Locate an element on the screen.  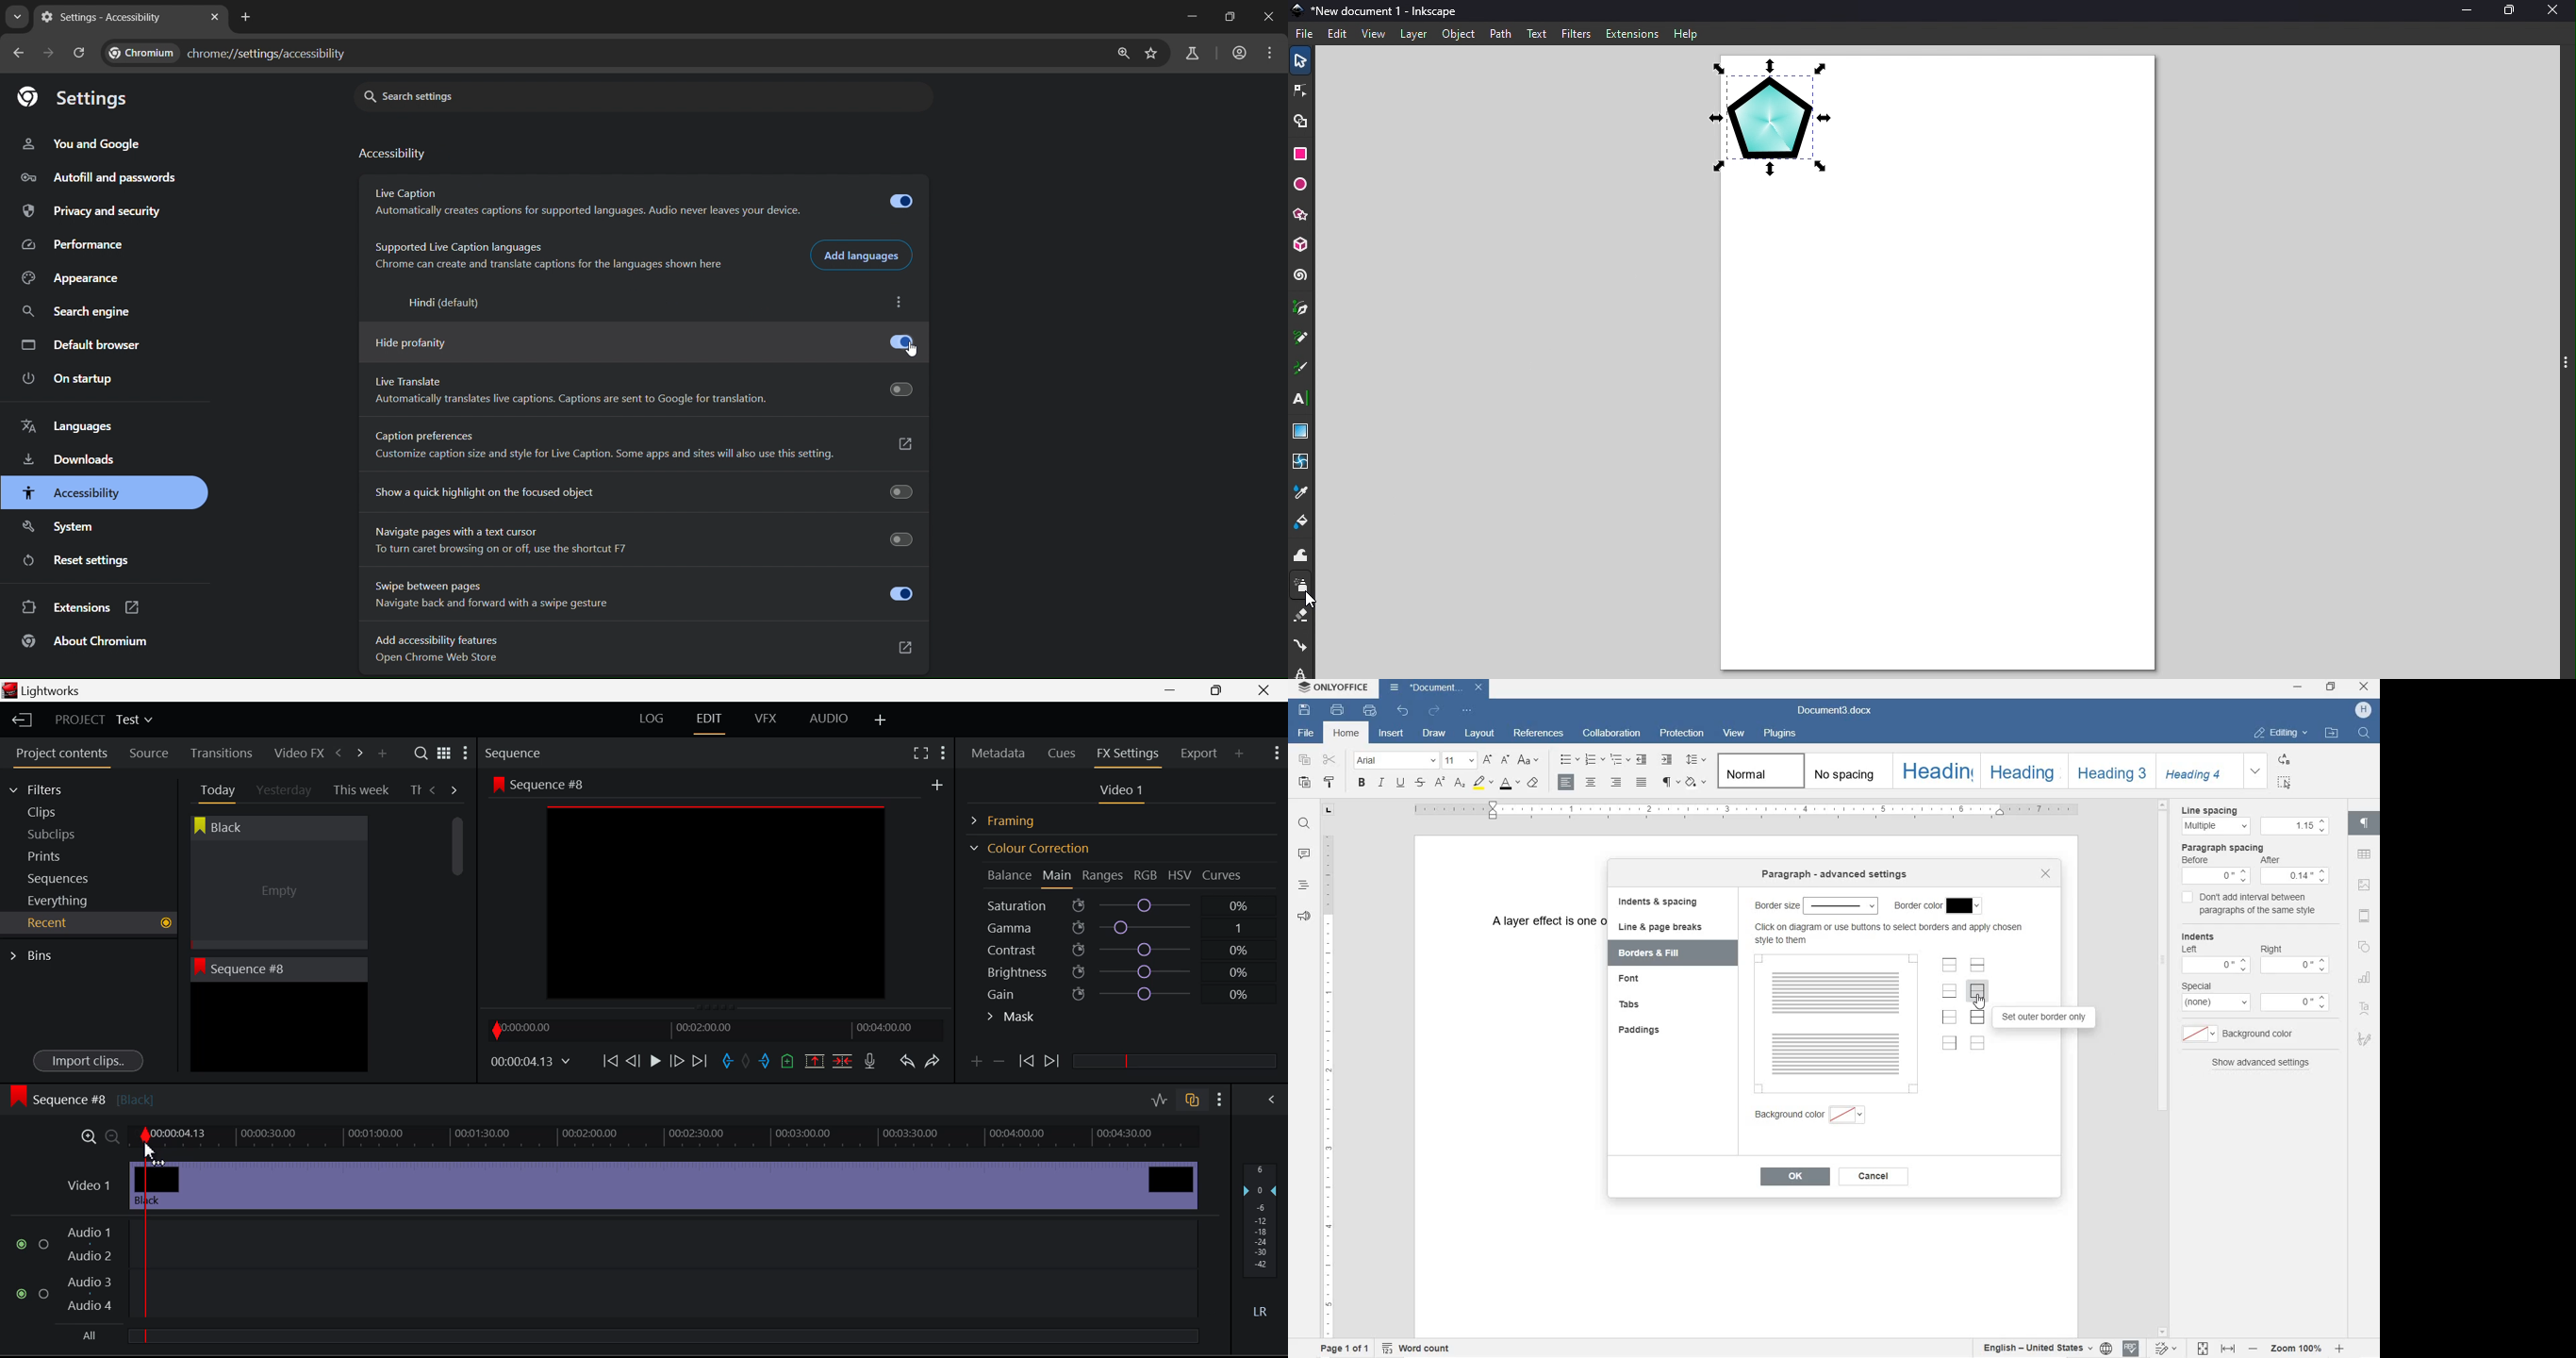
Transitions is located at coordinates (221, 753).